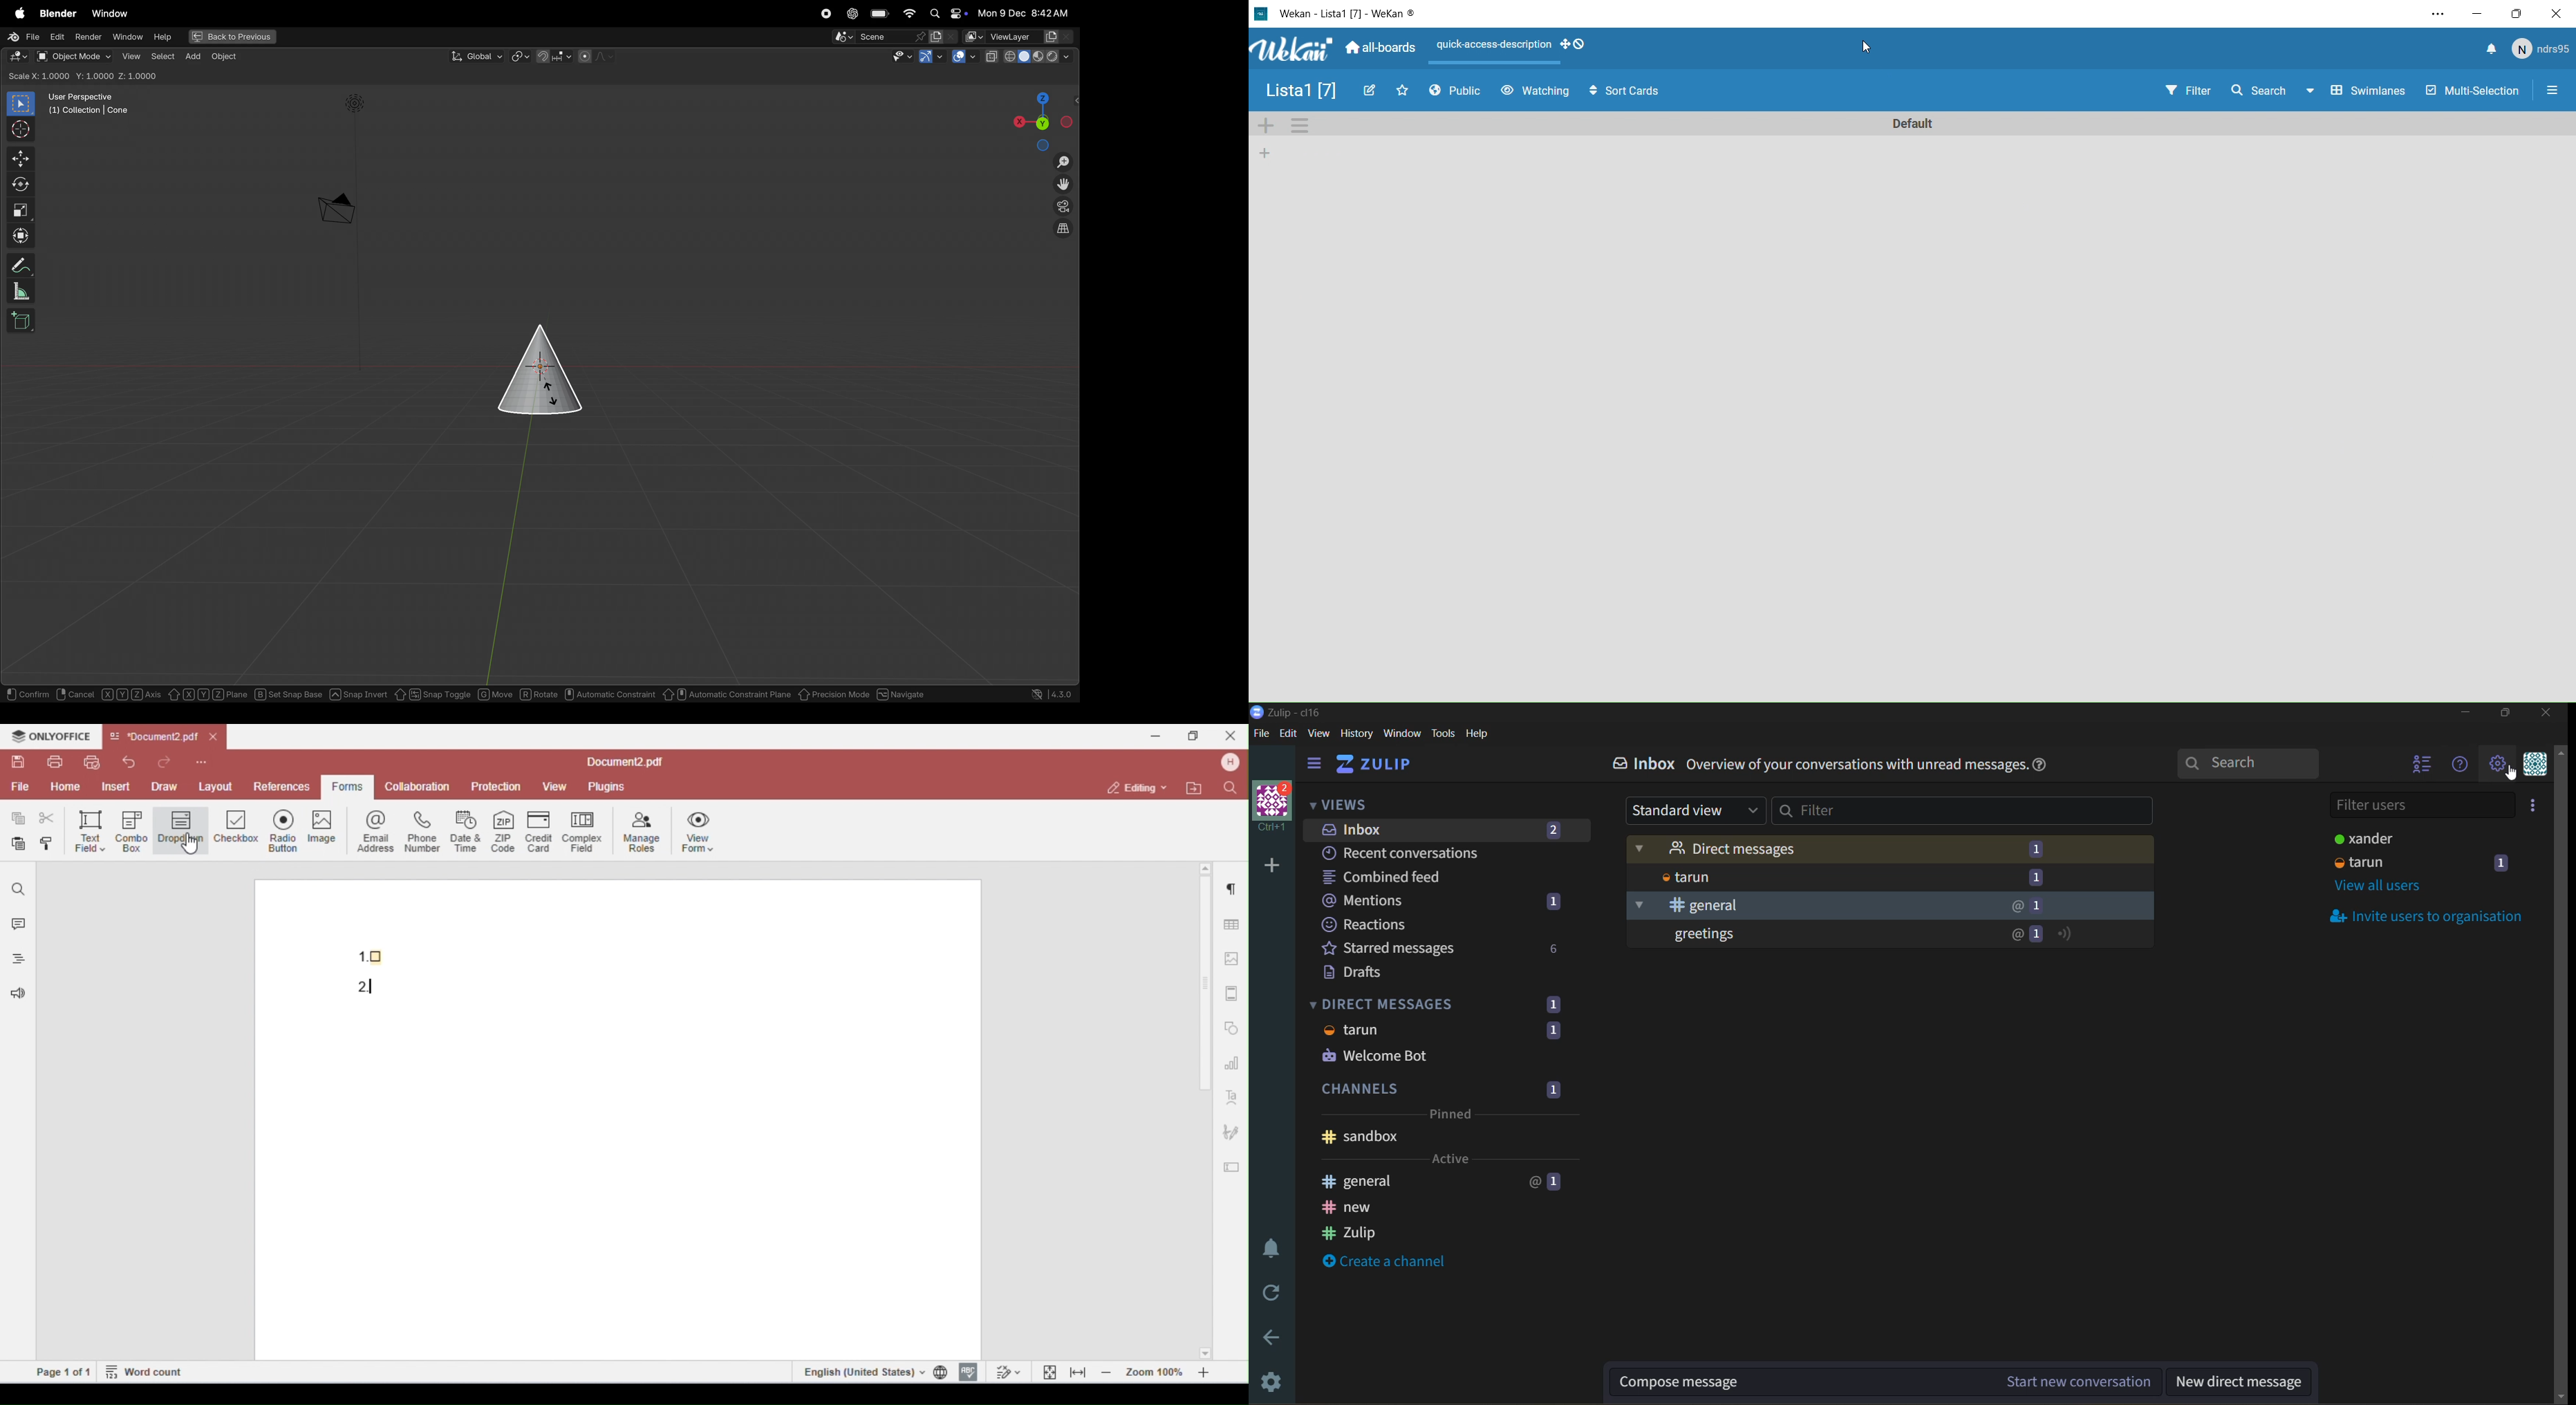 The image size is (2576, 1428). Describe the element at coordinates (1899, 934) in the screenshot. I see `greetings` at that location.